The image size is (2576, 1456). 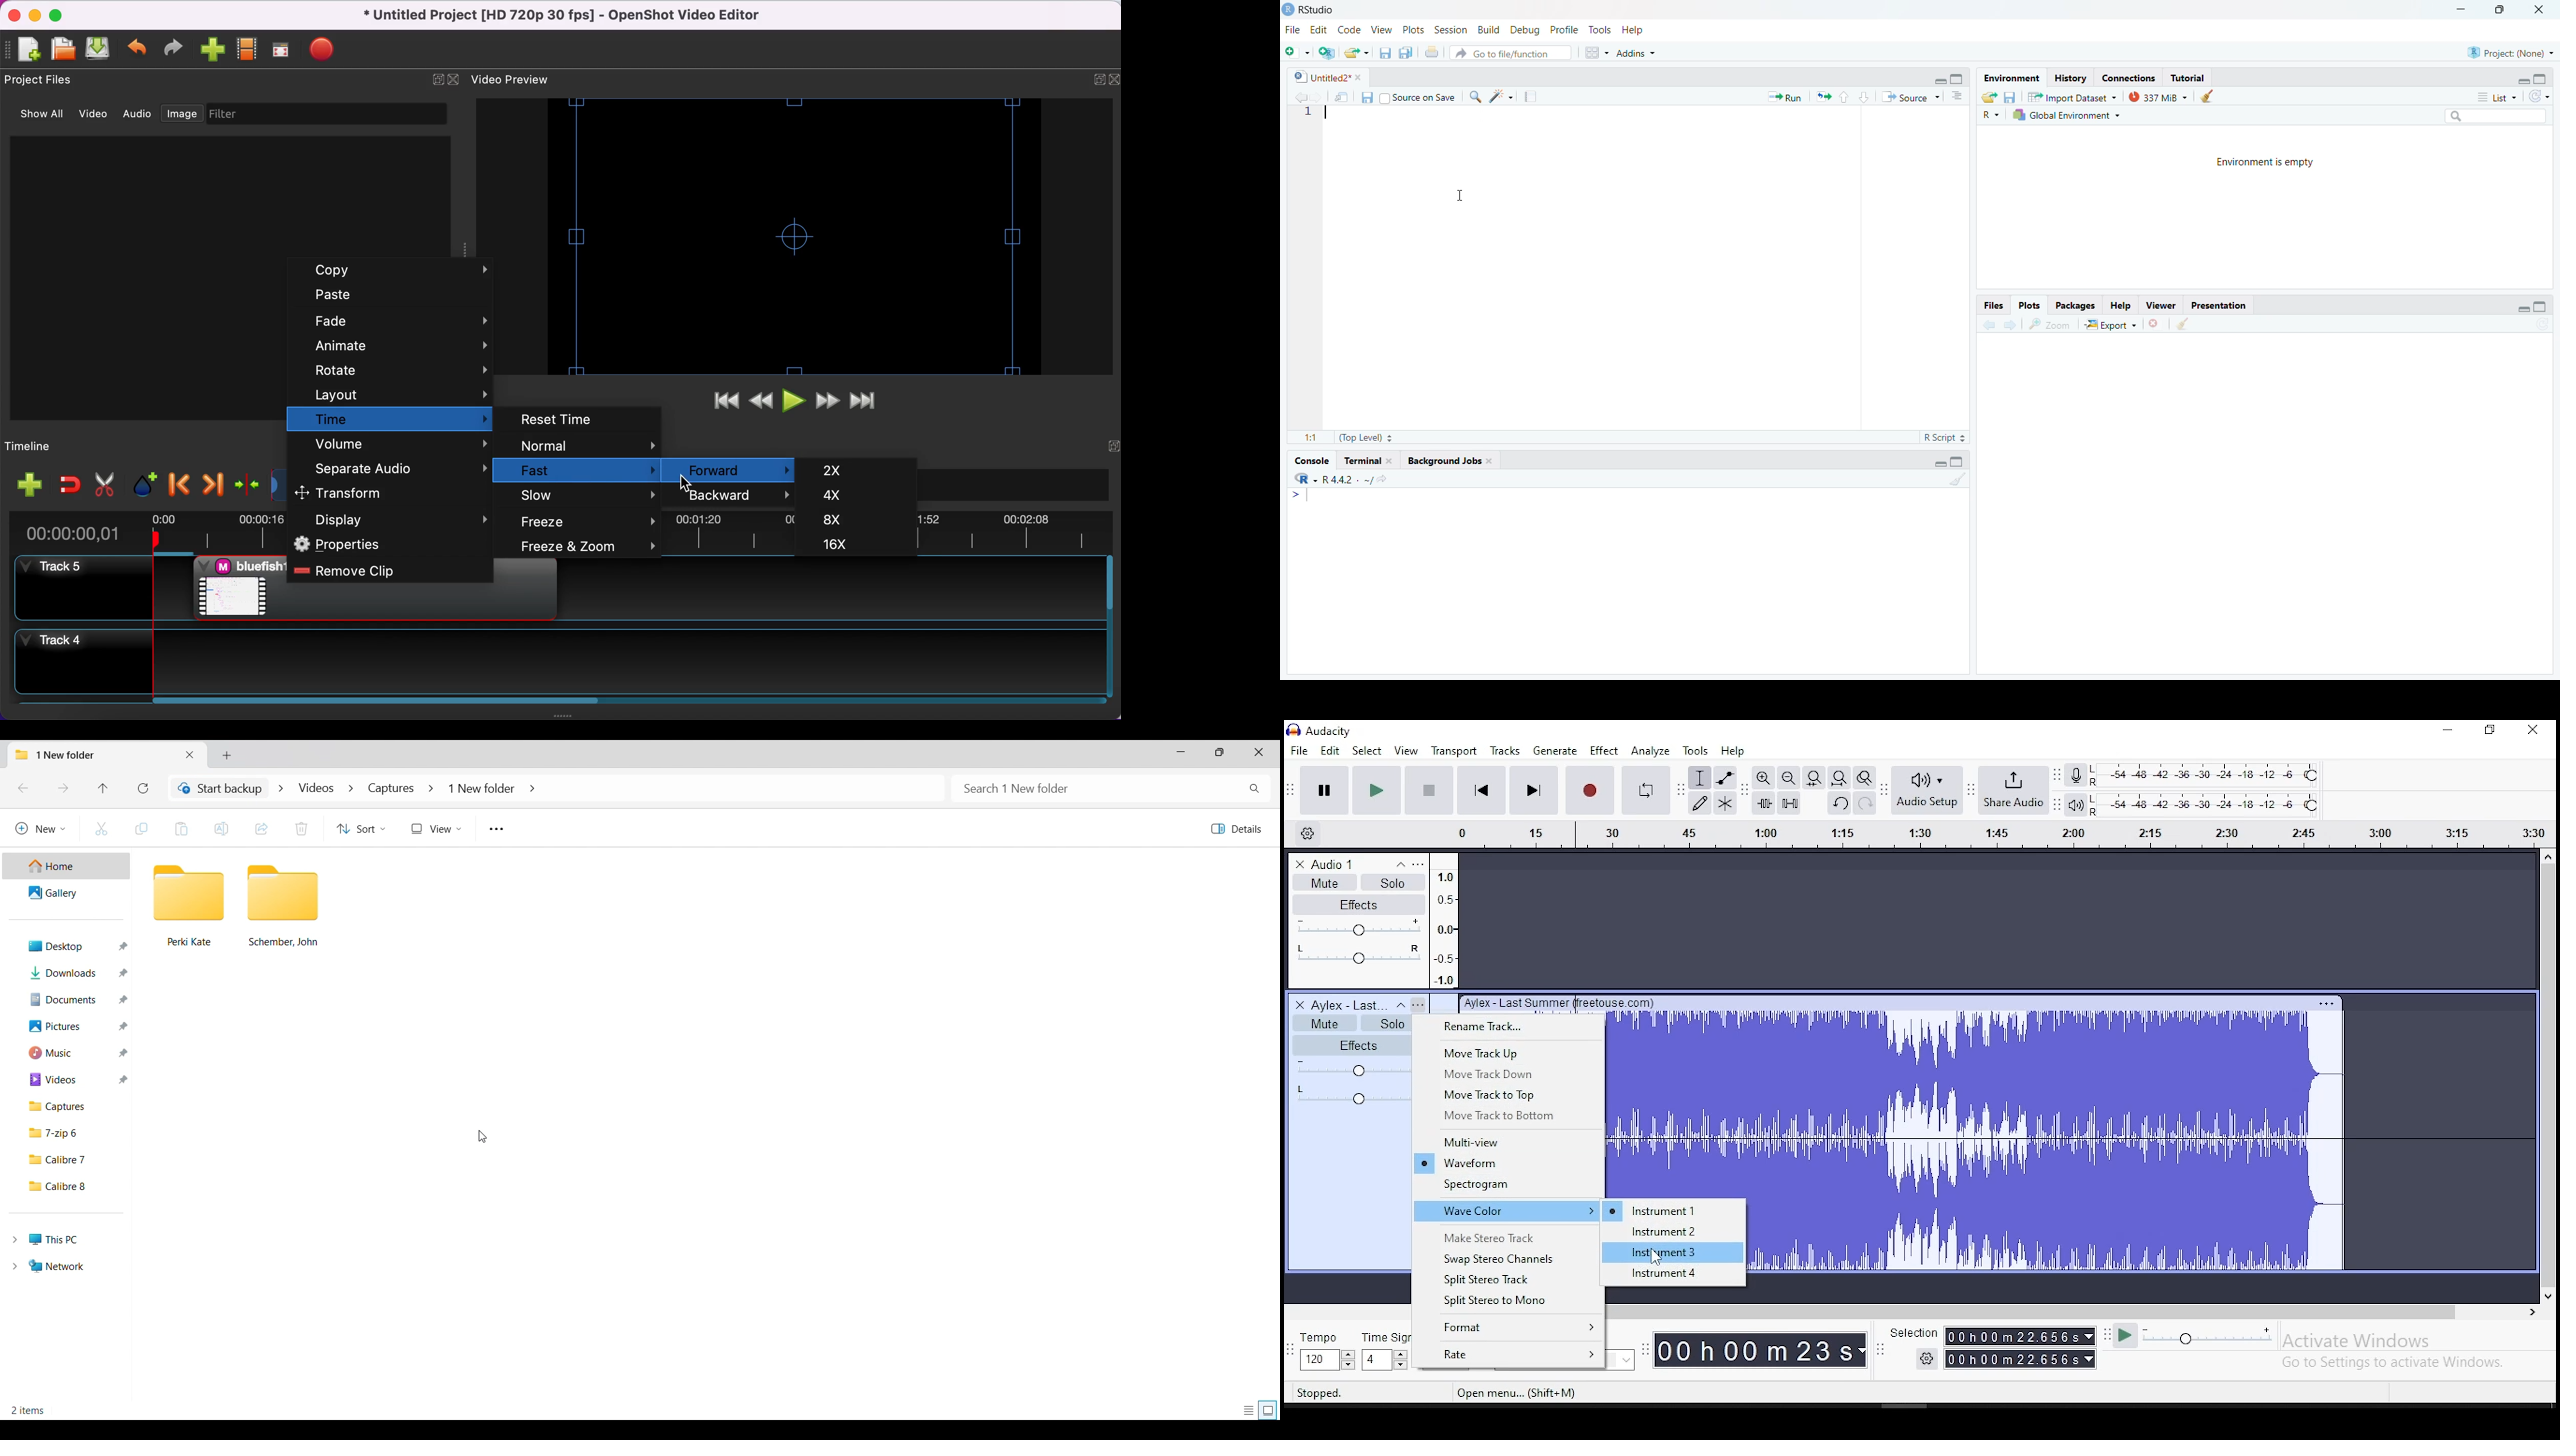 What do you see at coordinates (1311, 8) in the screenshot?
I see ` RStudio` at bounding box center [1311, 8].